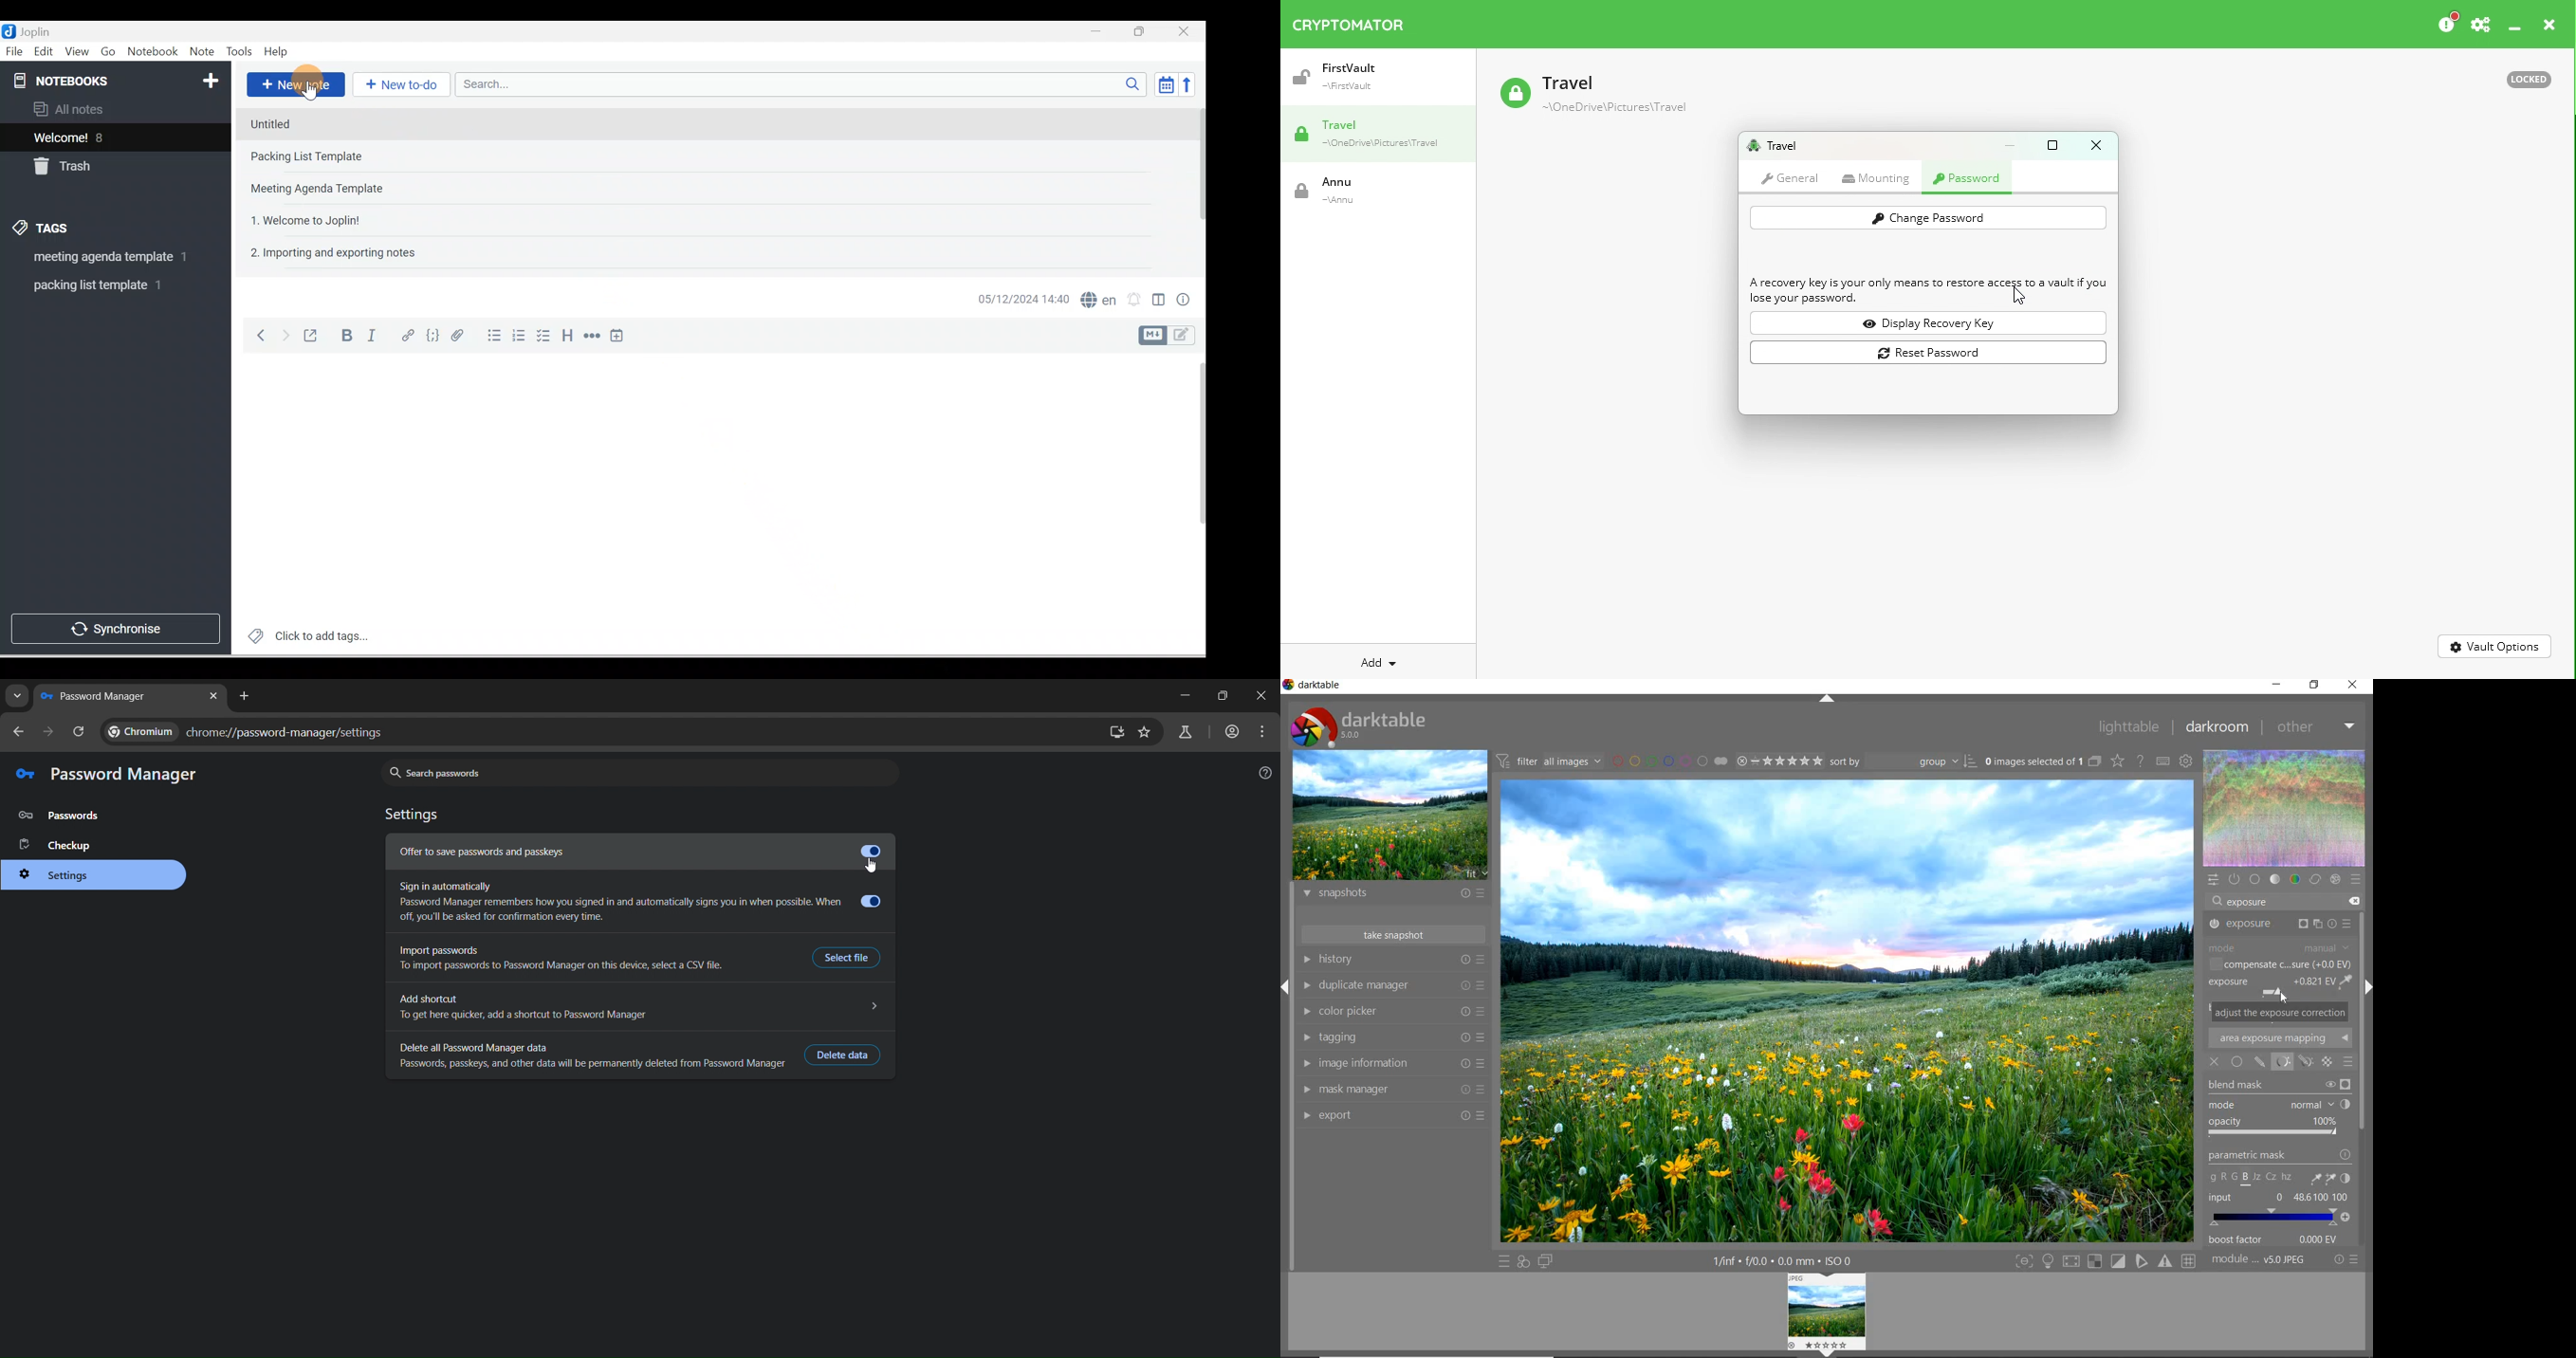 The height and width of the screenshot is (1372, 2576). Describe the element at coordinates (1846, 880) in the screenshot. I see `parametric mask added to target only the sky` at that location.